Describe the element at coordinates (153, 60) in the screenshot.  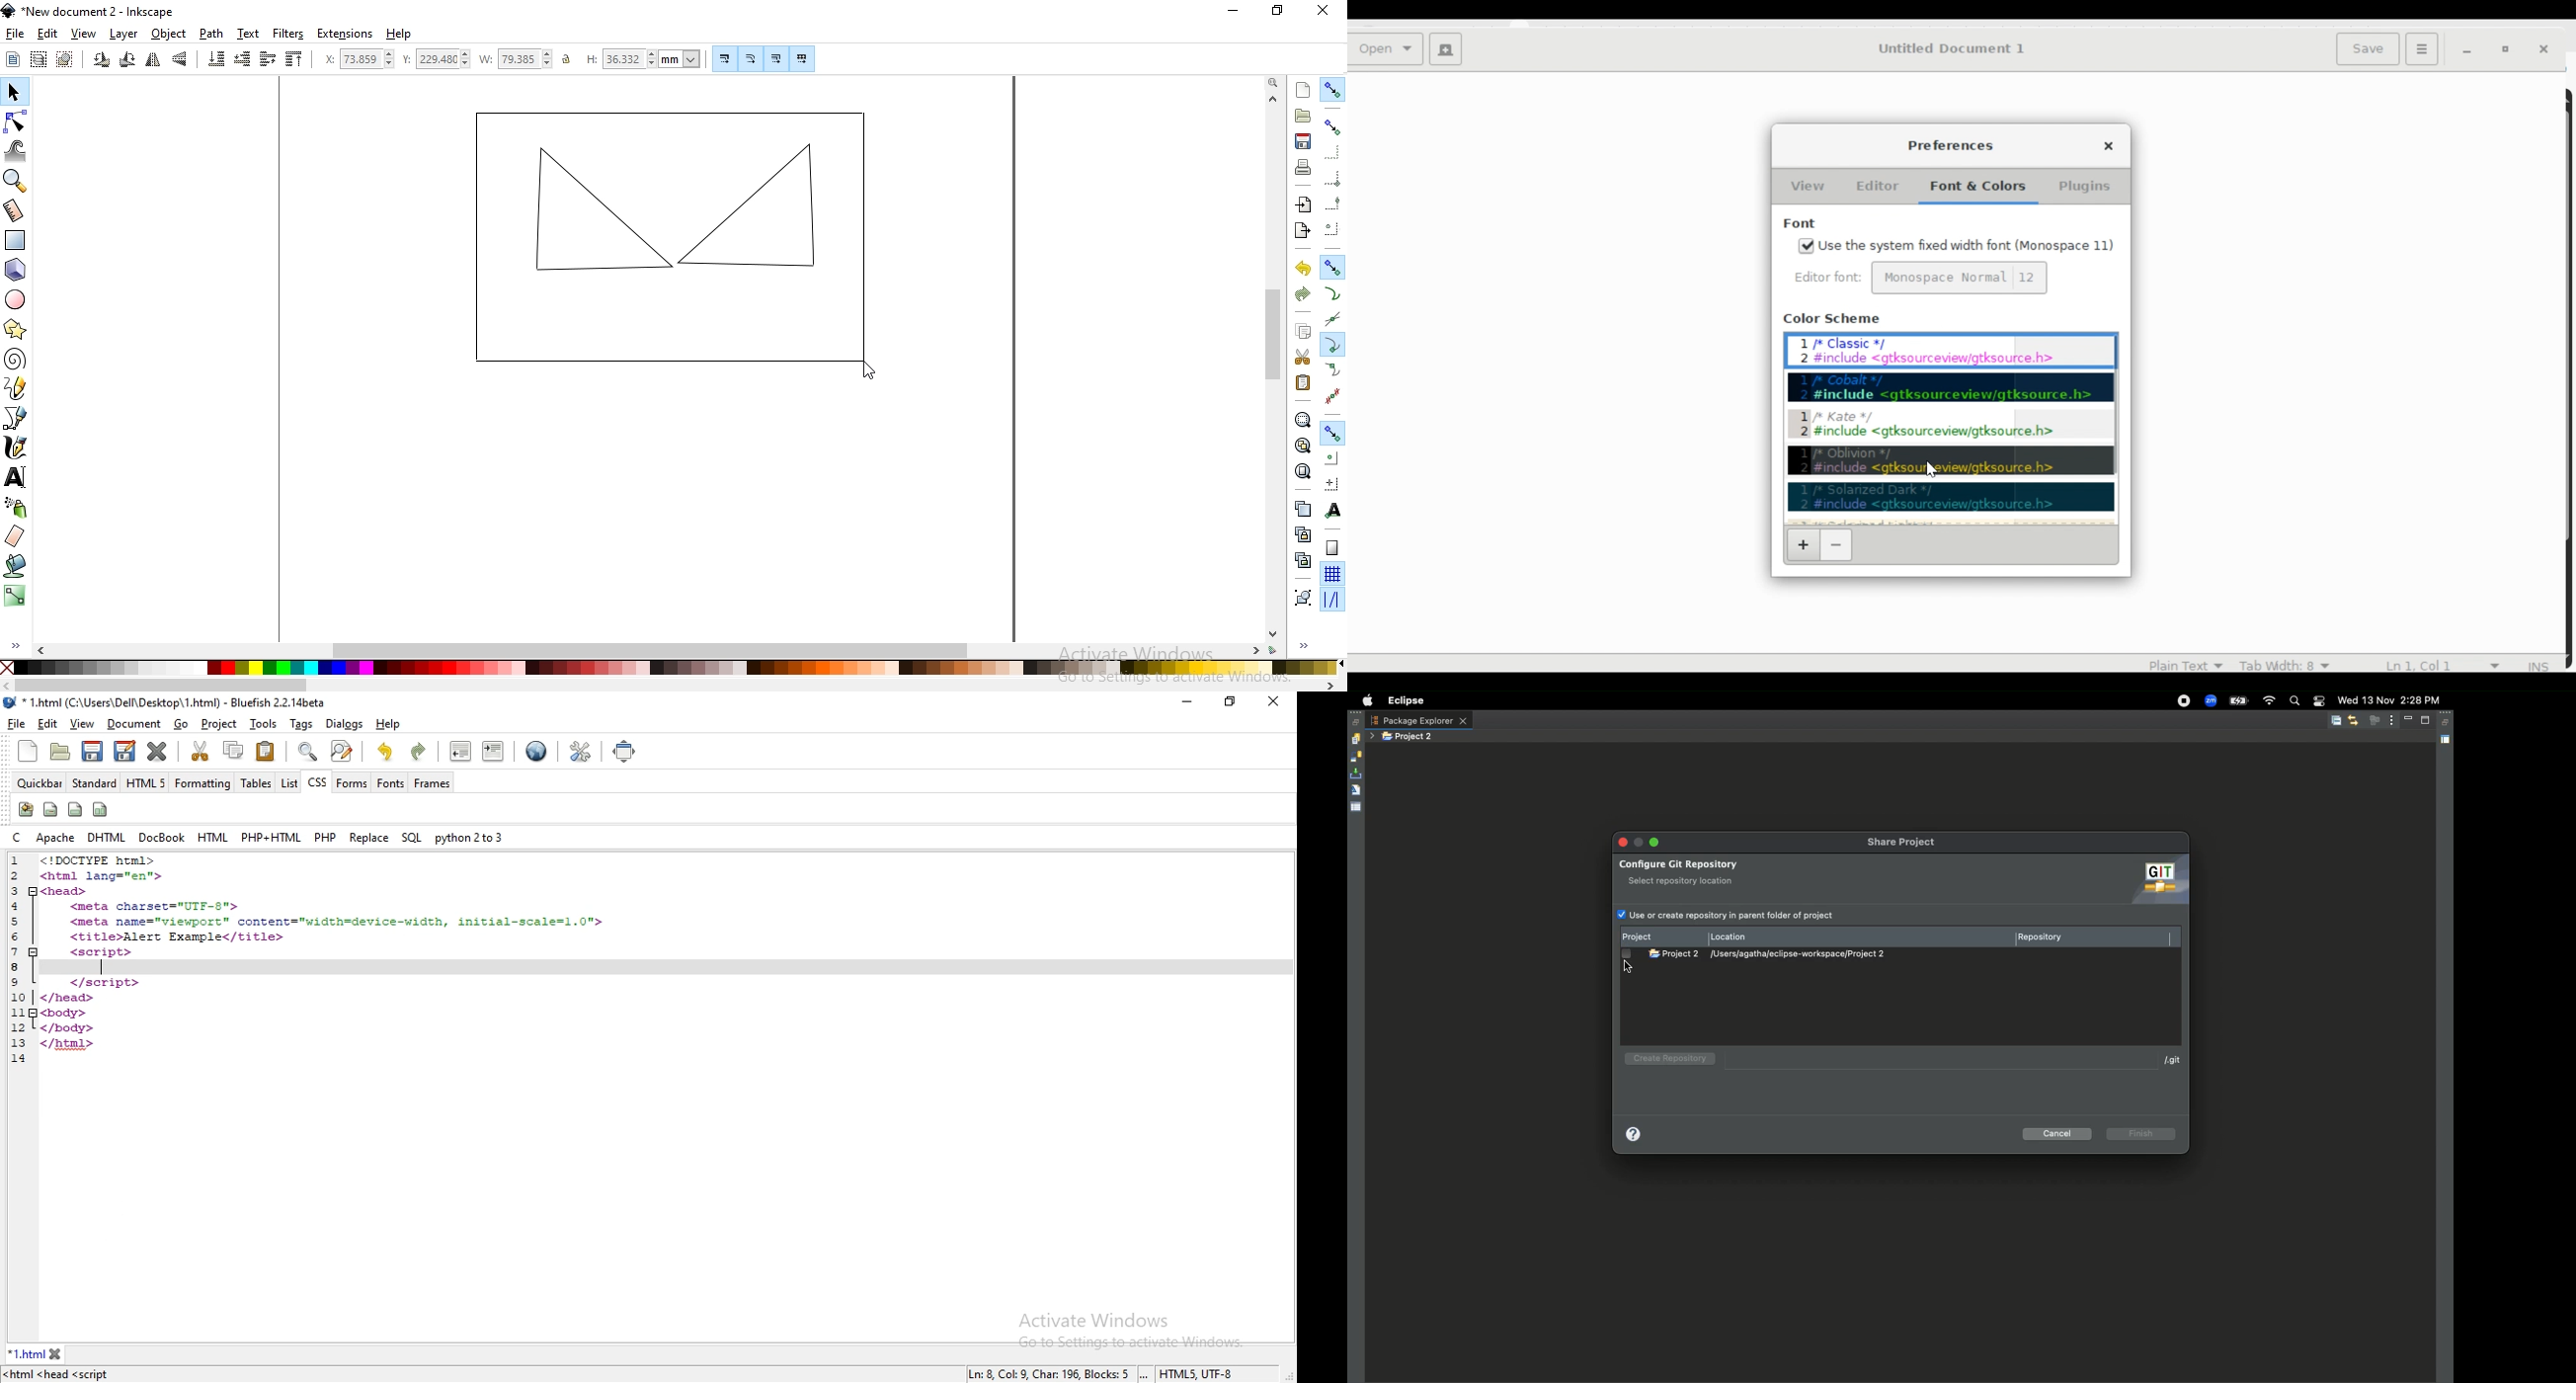
I see `flip horizontally` at that location.